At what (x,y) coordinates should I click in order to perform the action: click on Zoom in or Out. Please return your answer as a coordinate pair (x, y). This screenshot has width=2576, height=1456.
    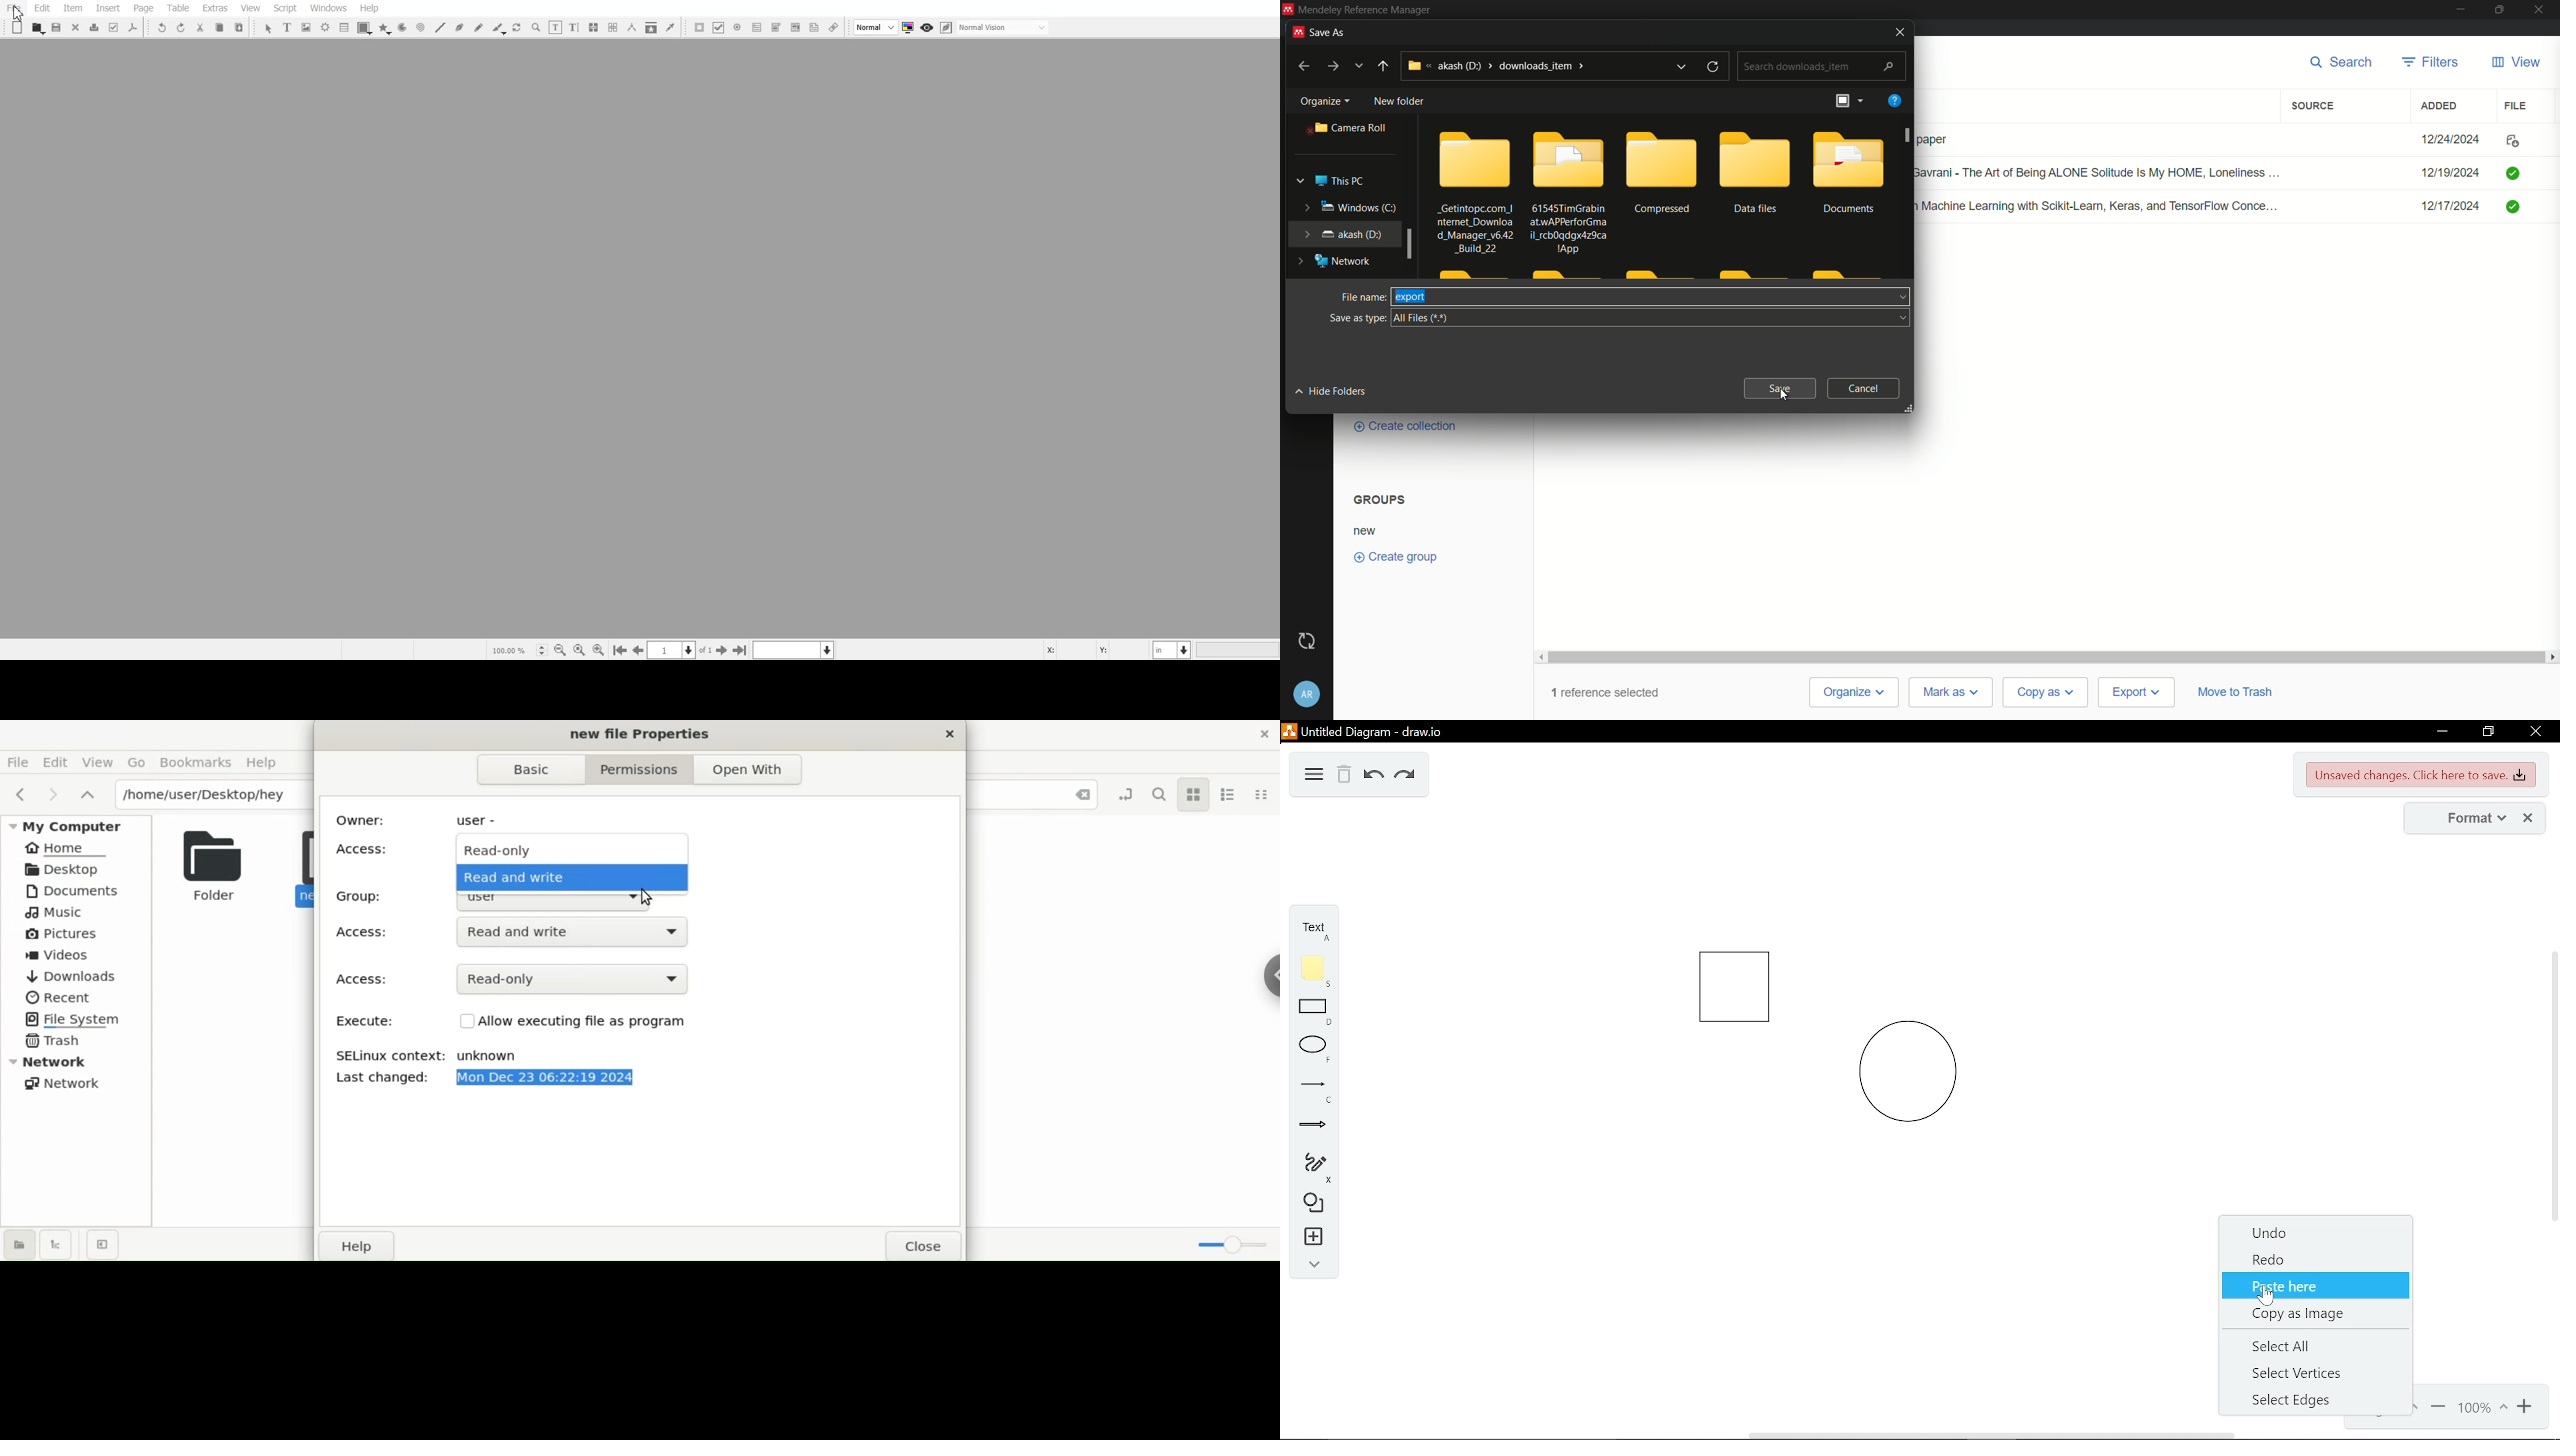
    Looking at the image, I should click on (536, 27).